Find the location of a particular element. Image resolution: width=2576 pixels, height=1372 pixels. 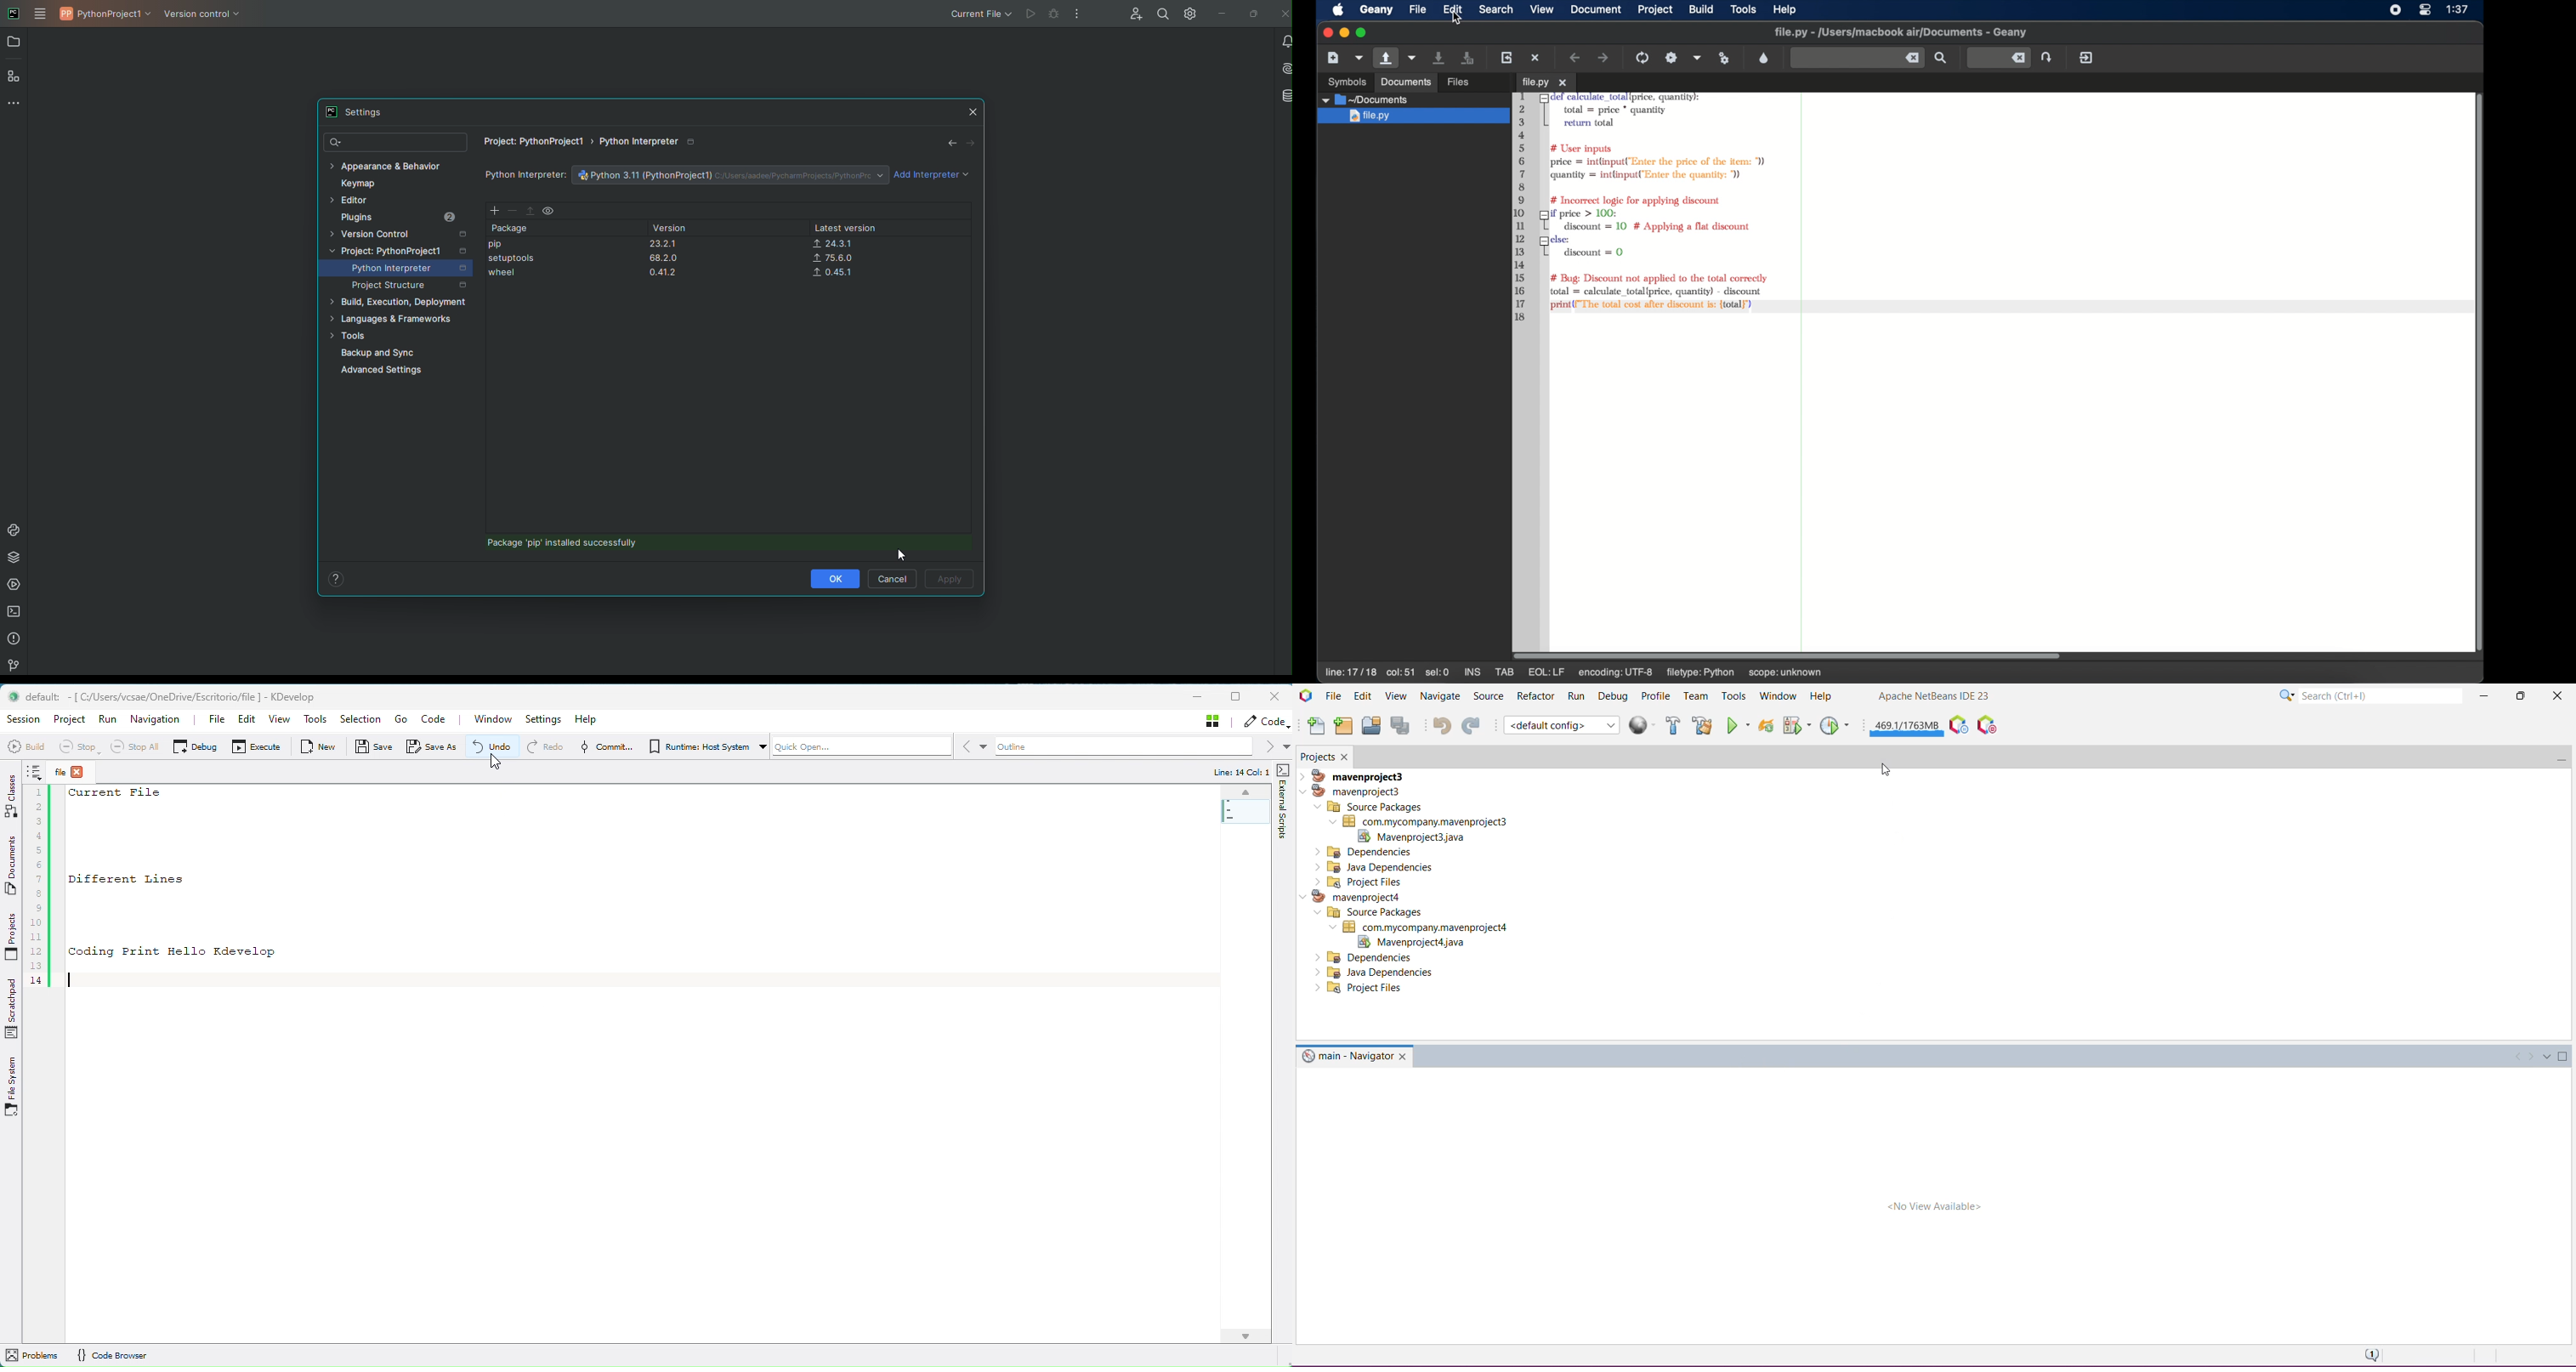

quit geany is located at coordinates (2086, 57).